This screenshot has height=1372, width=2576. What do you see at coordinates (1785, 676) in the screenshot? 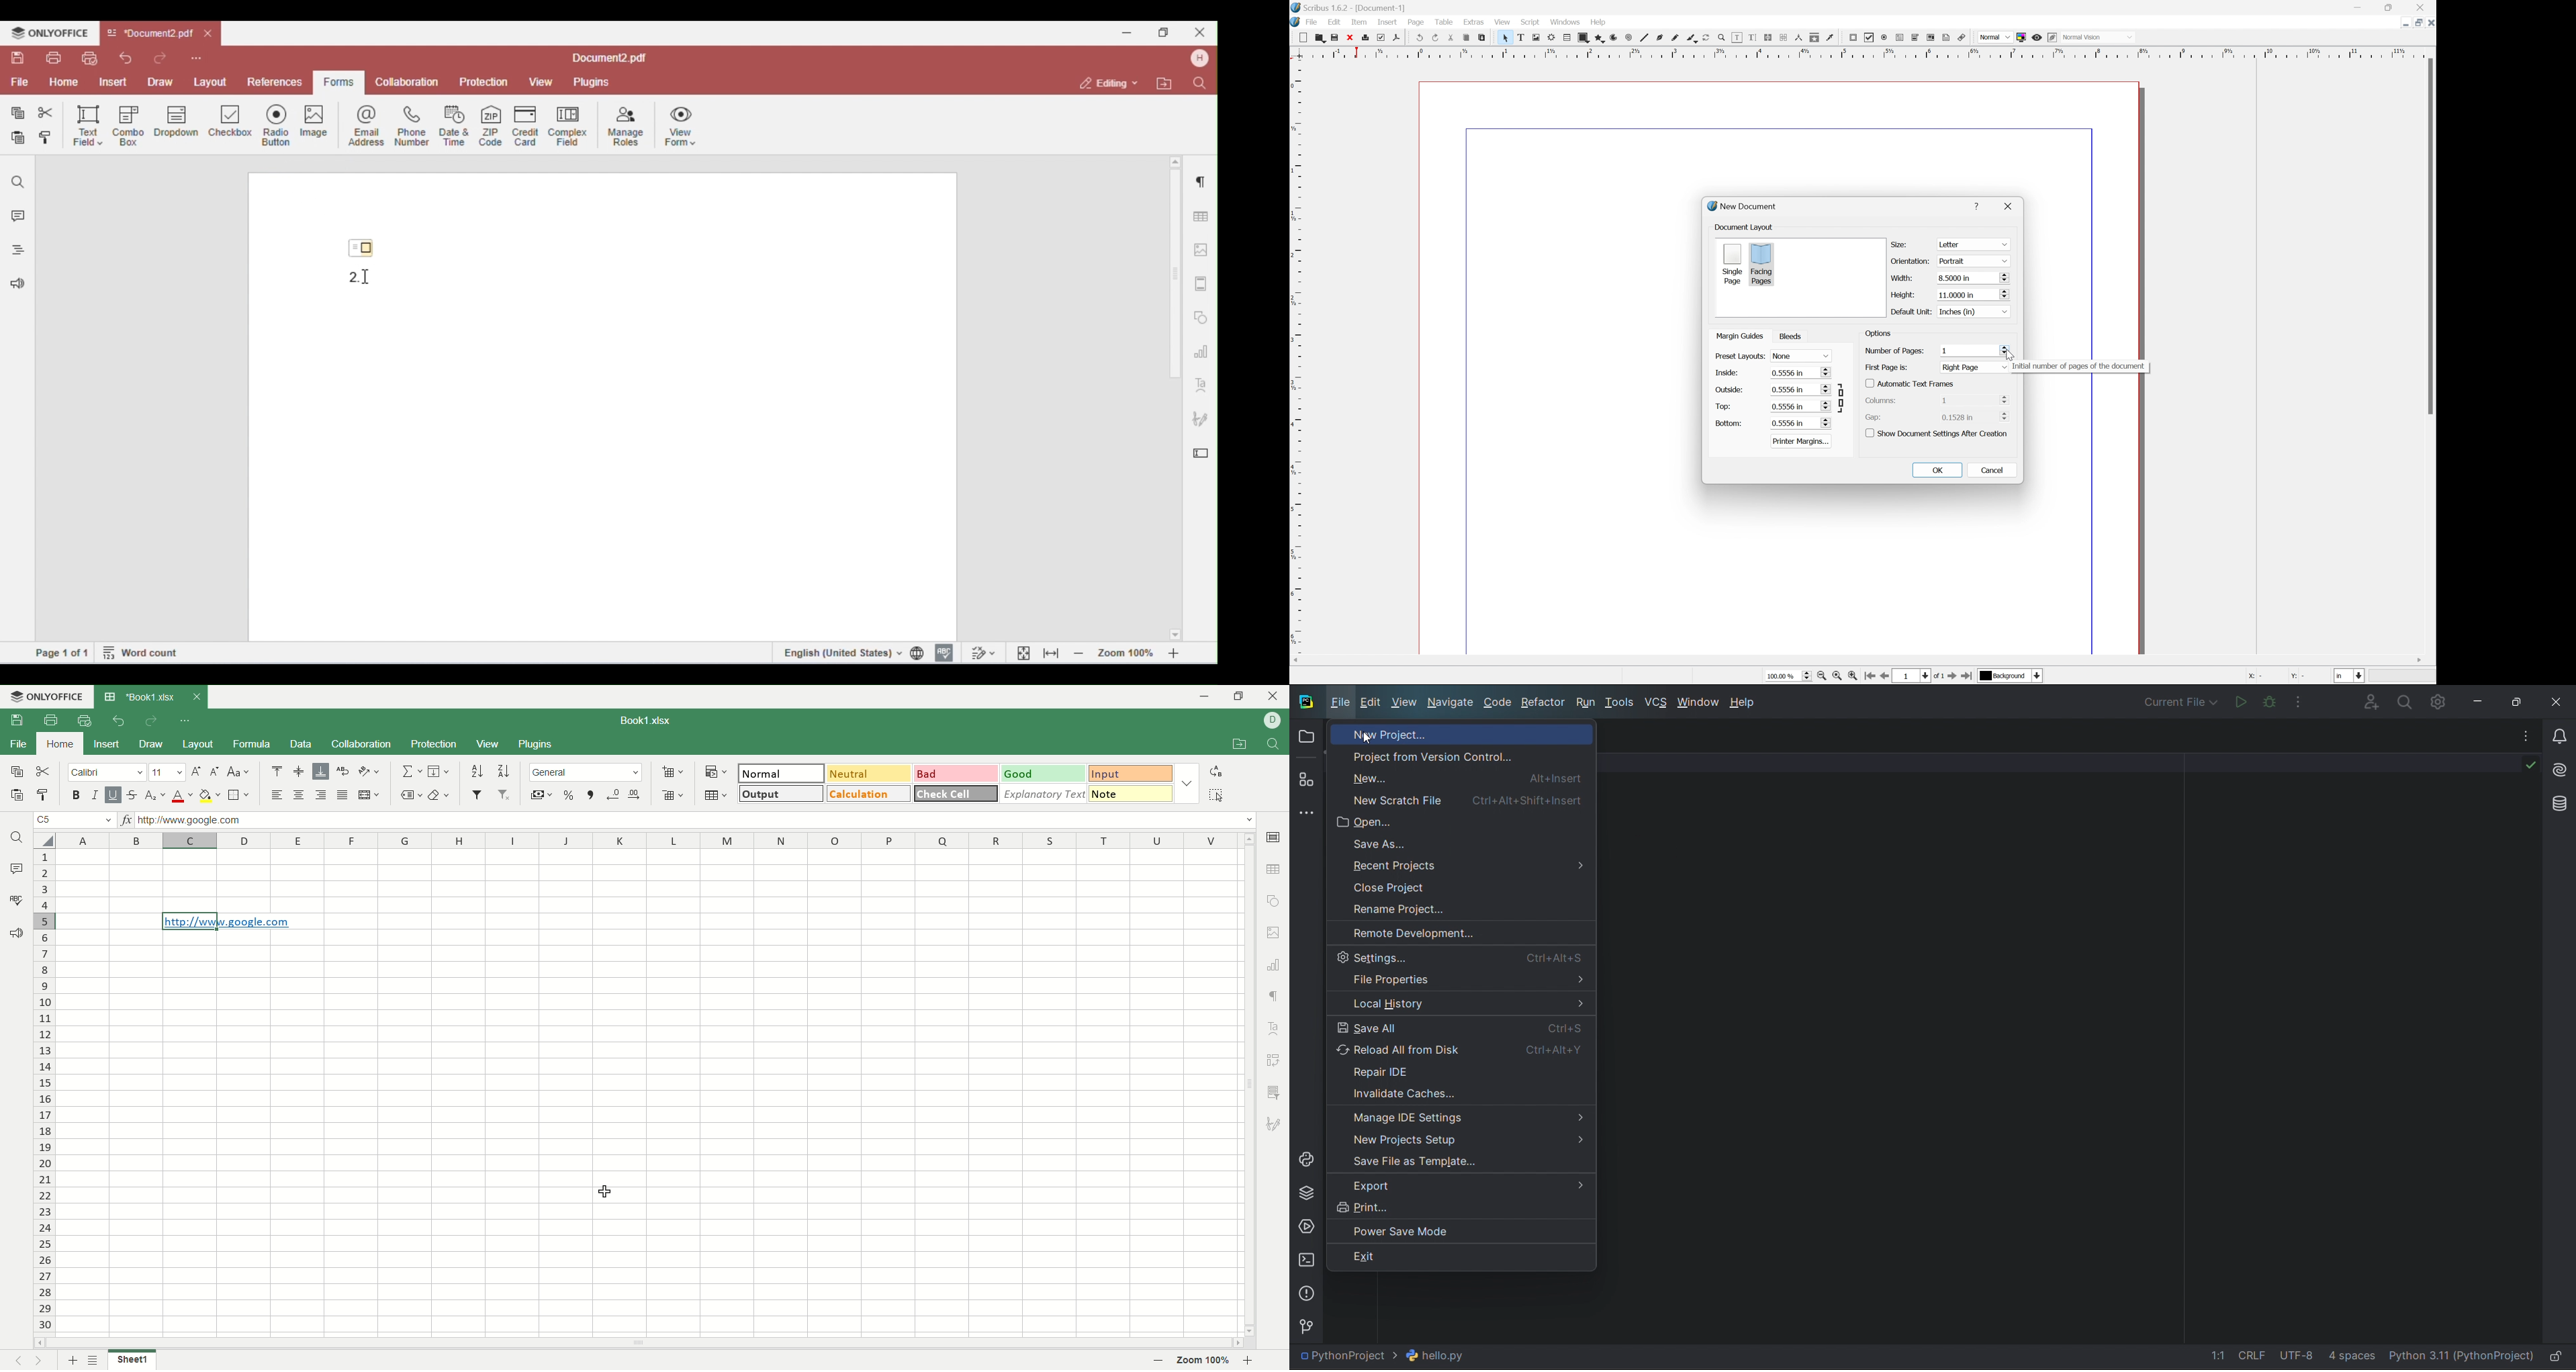
I see `100.00%` at bounding box center [1785, 676].